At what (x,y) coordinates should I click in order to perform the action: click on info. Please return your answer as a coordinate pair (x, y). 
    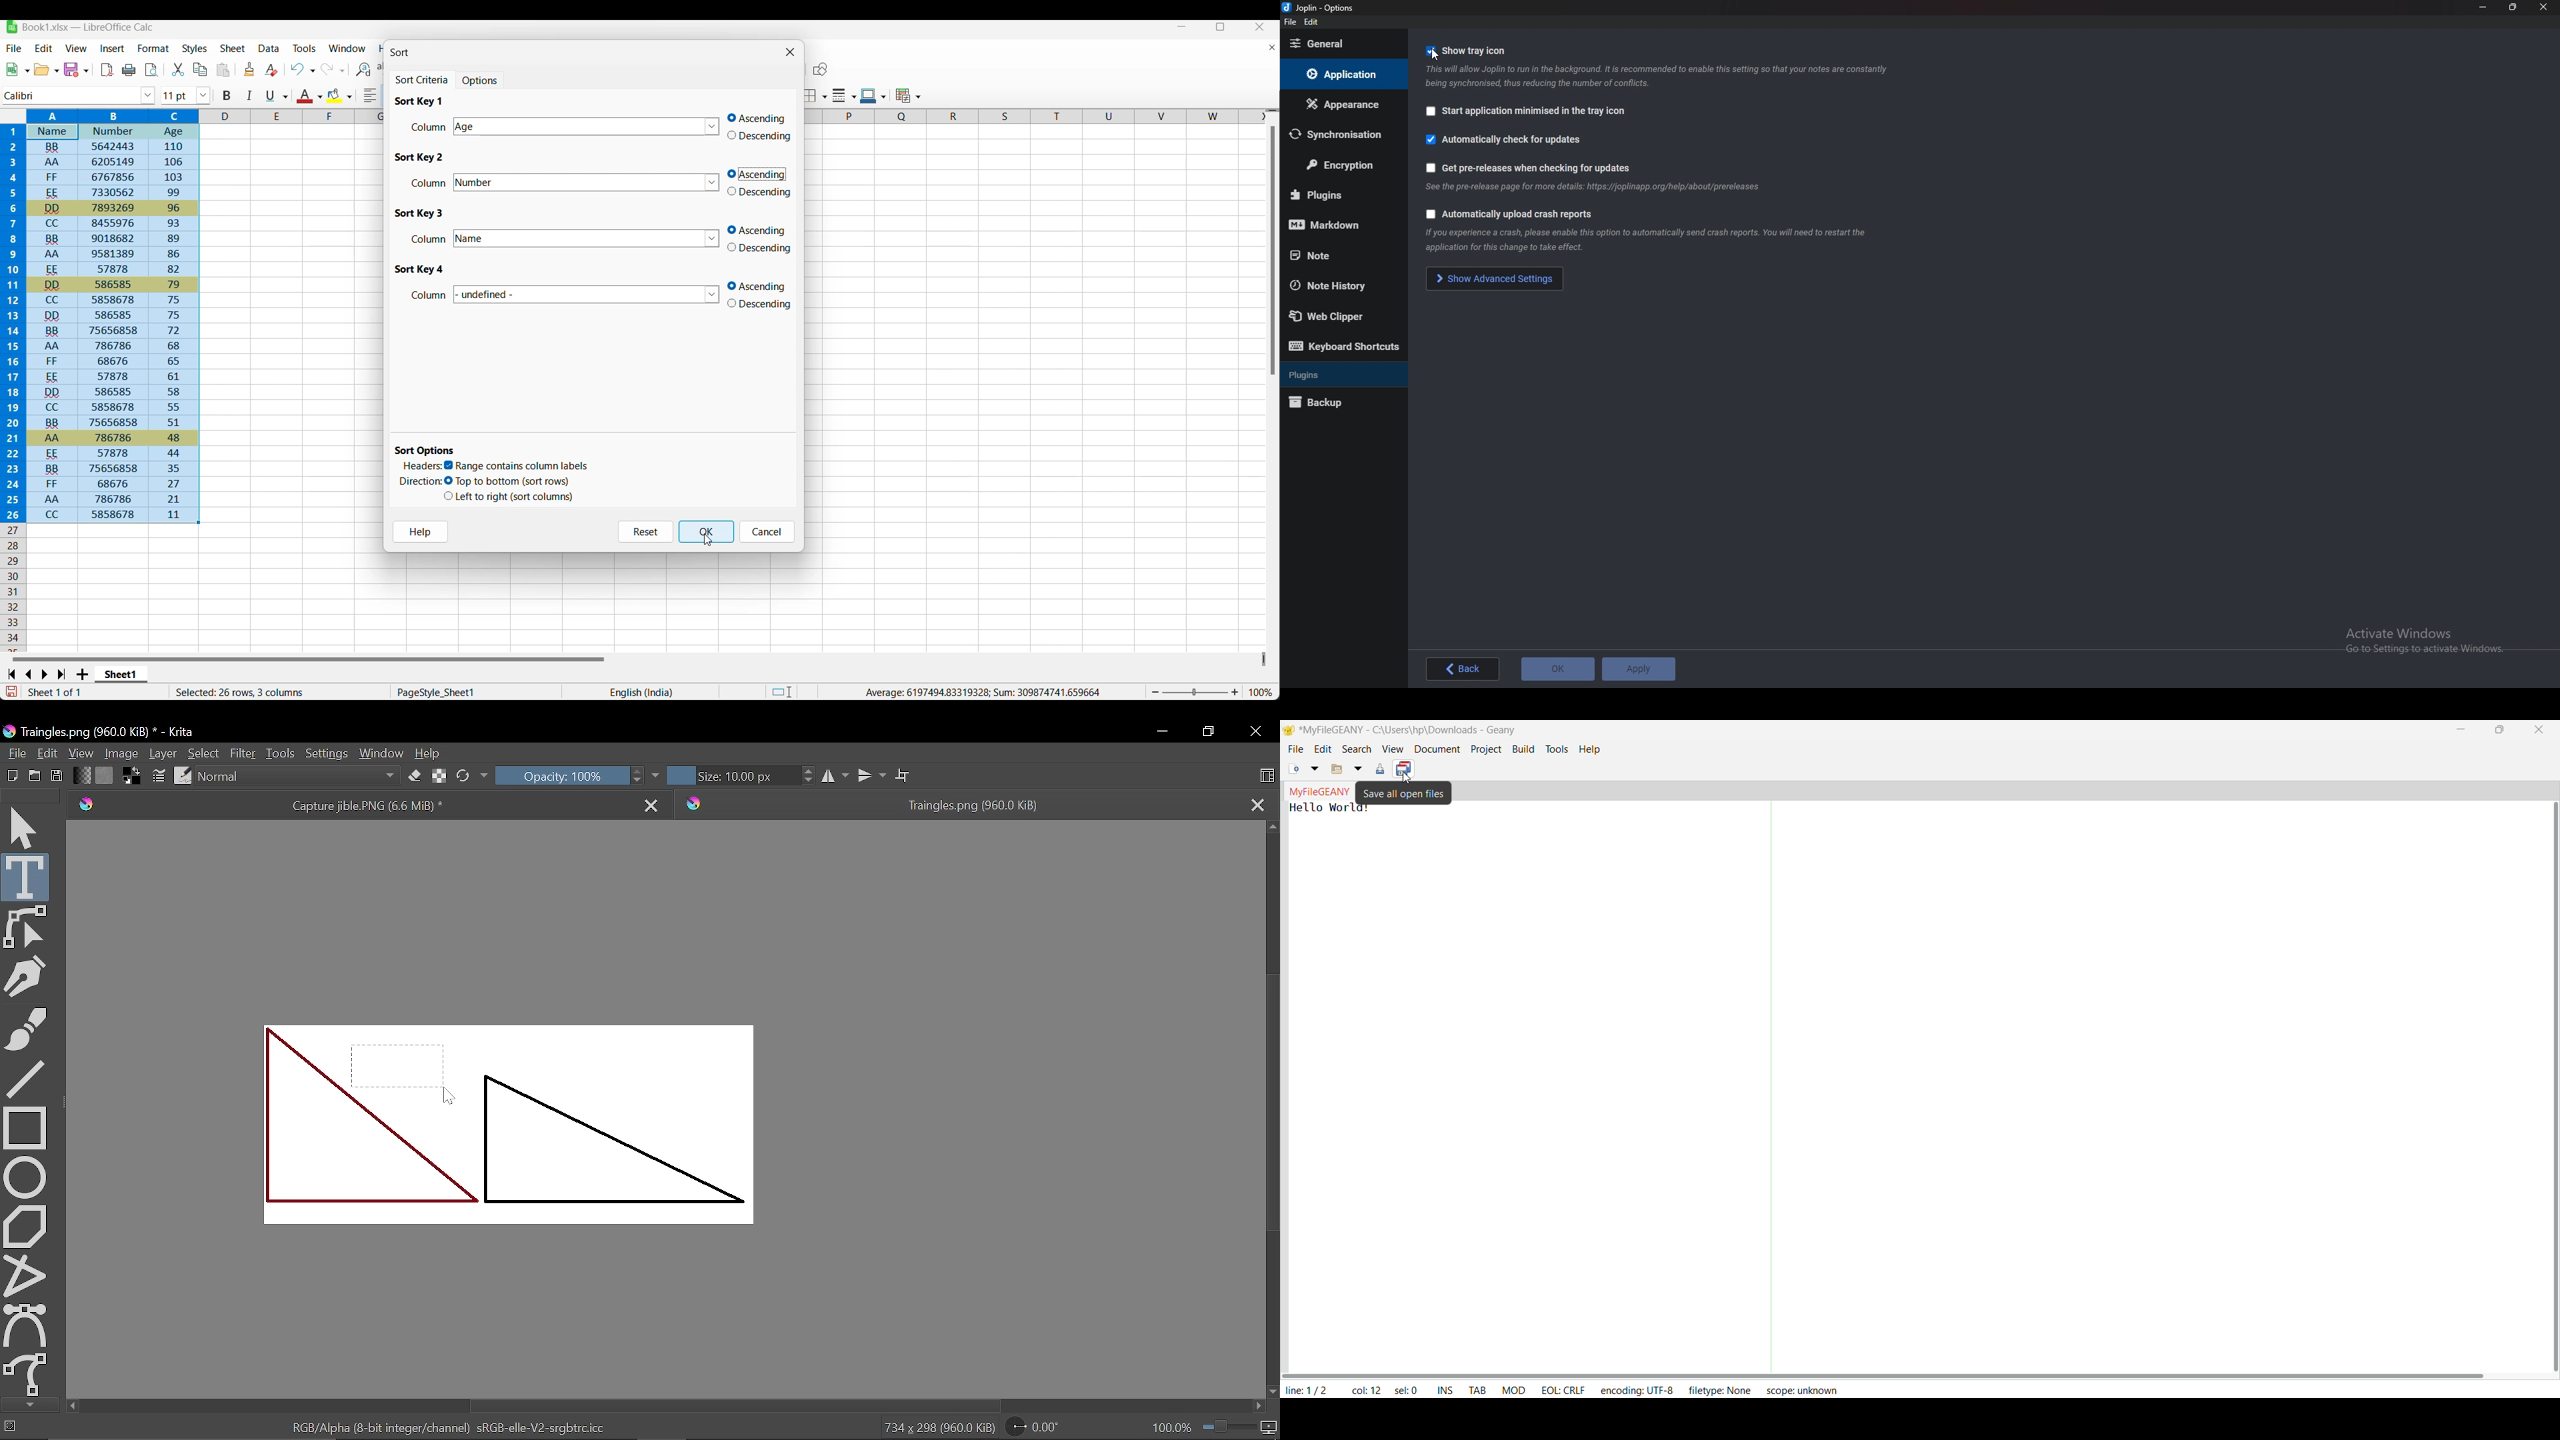
    Looking at the image, I should click on (1597, 188).